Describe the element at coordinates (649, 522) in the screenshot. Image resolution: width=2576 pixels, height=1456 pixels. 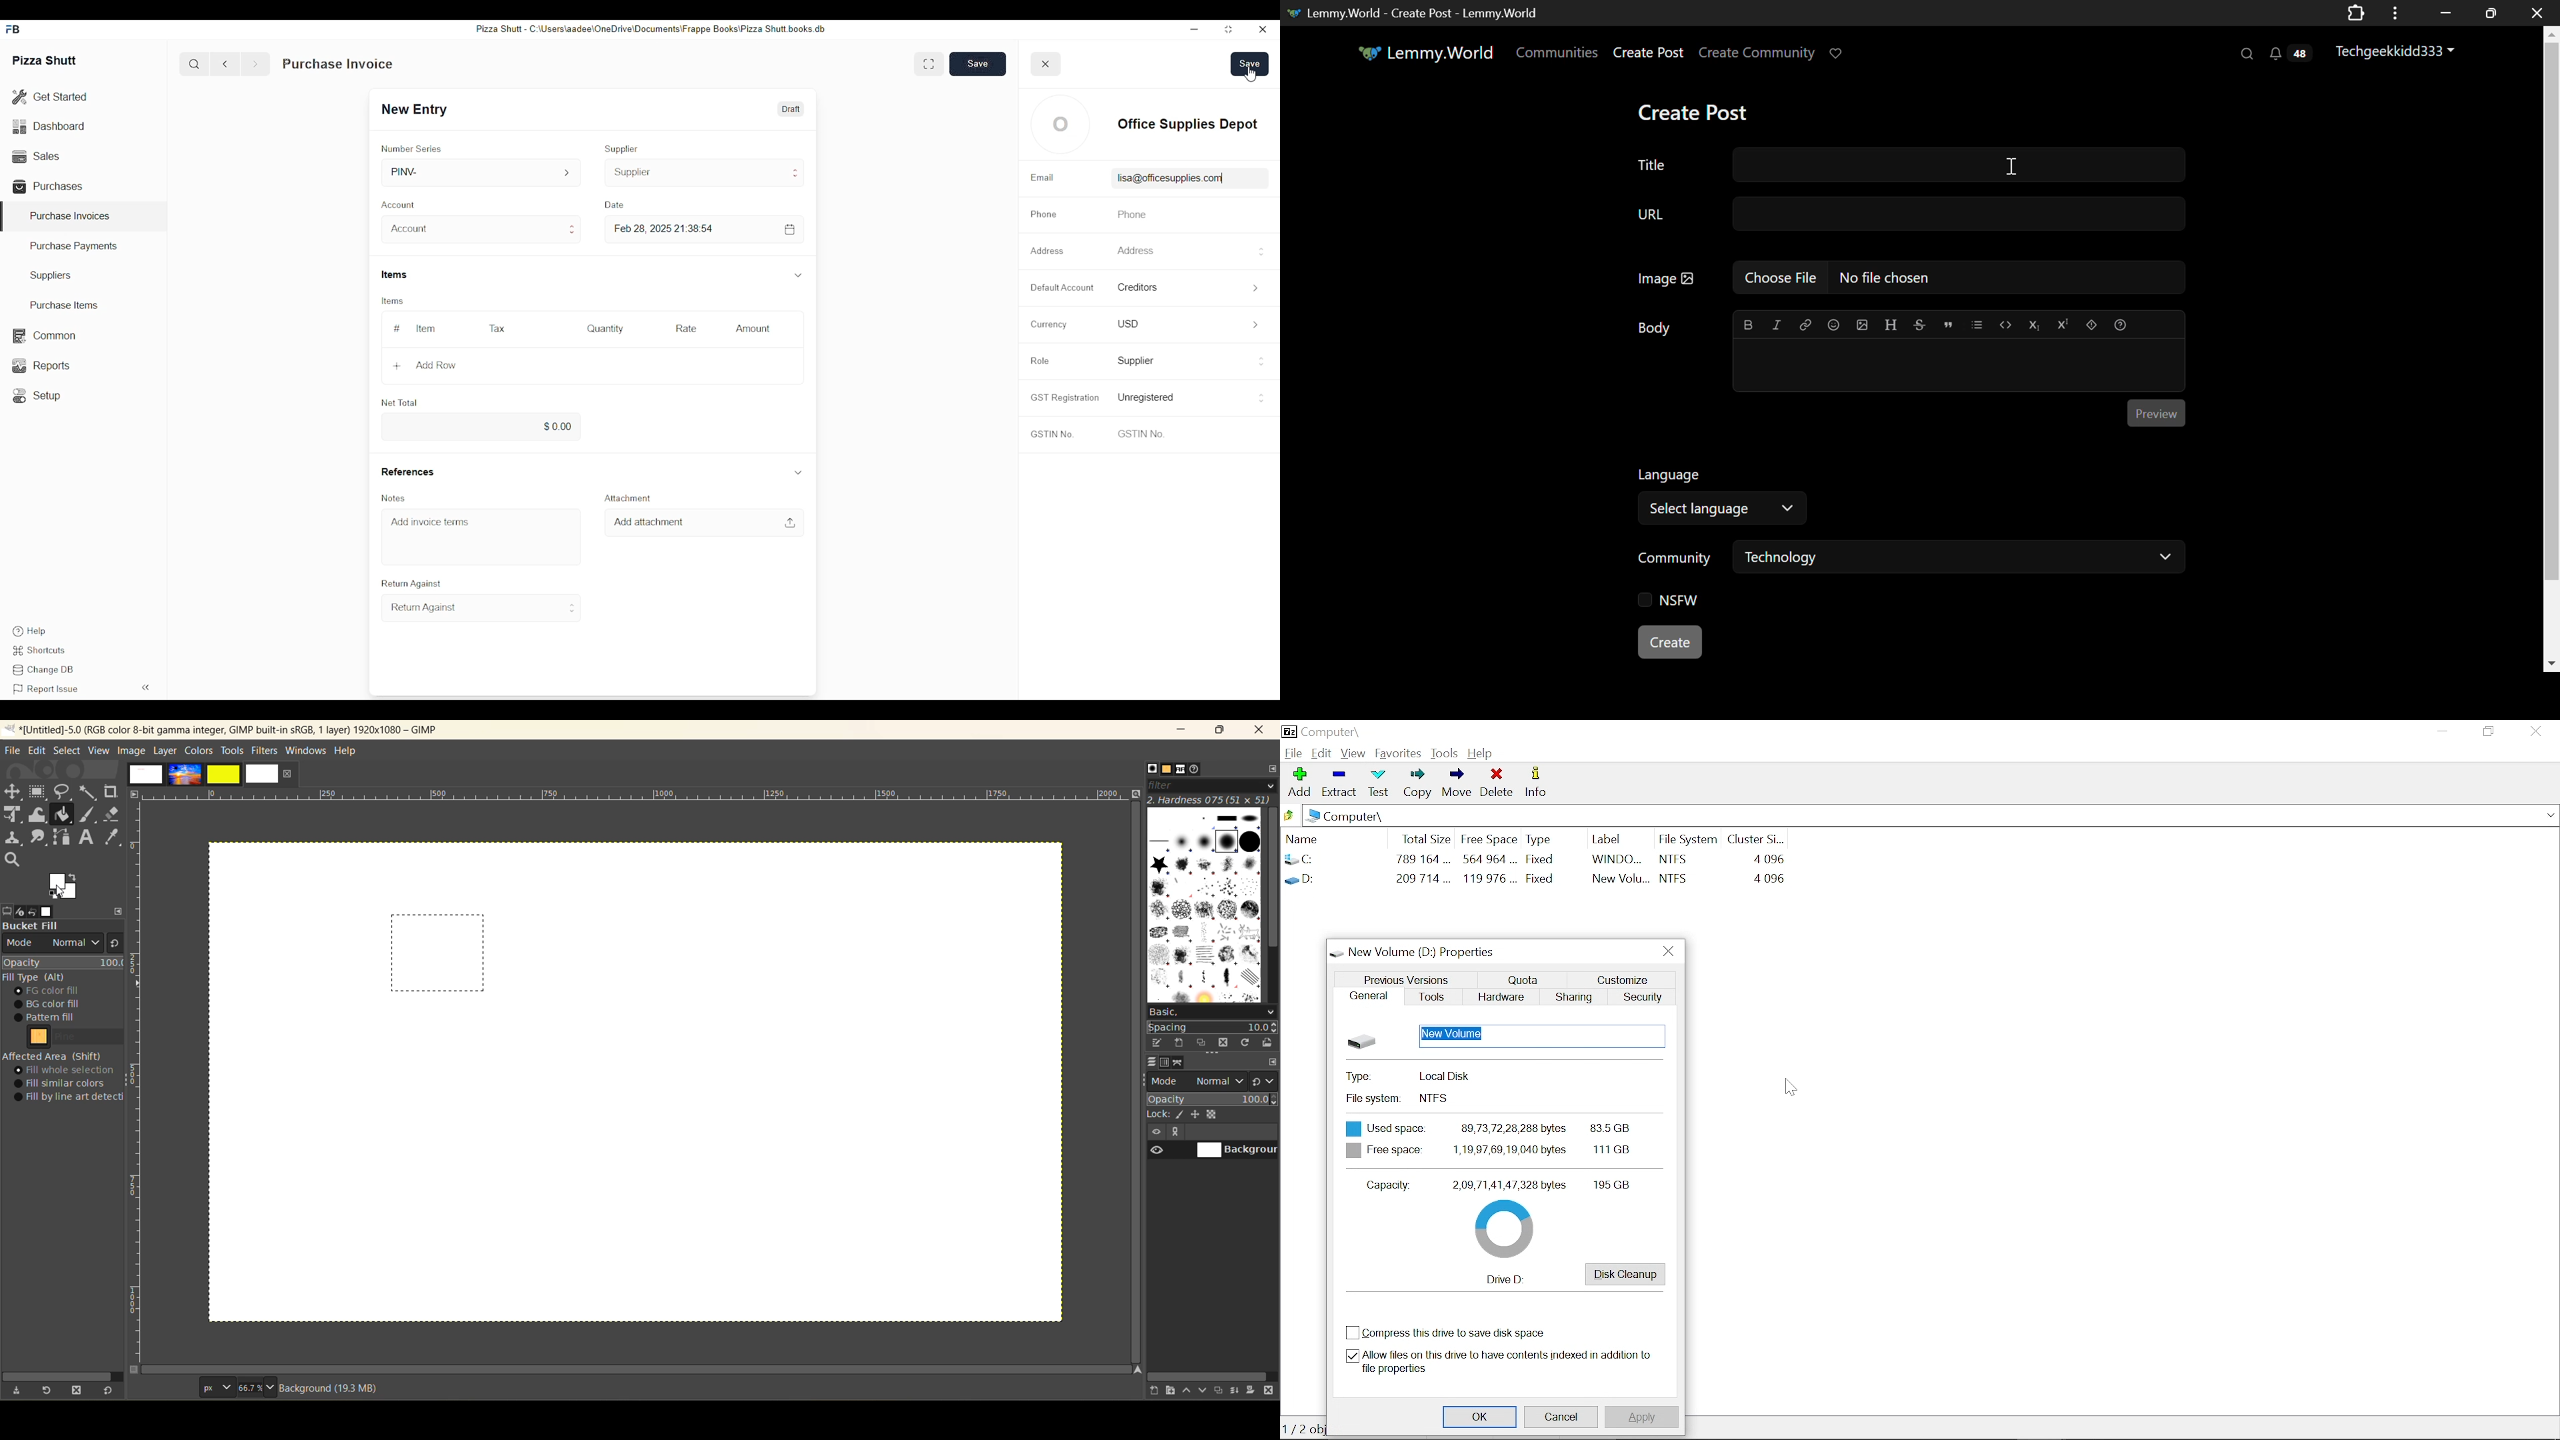
I see `Add attachment` at that location.